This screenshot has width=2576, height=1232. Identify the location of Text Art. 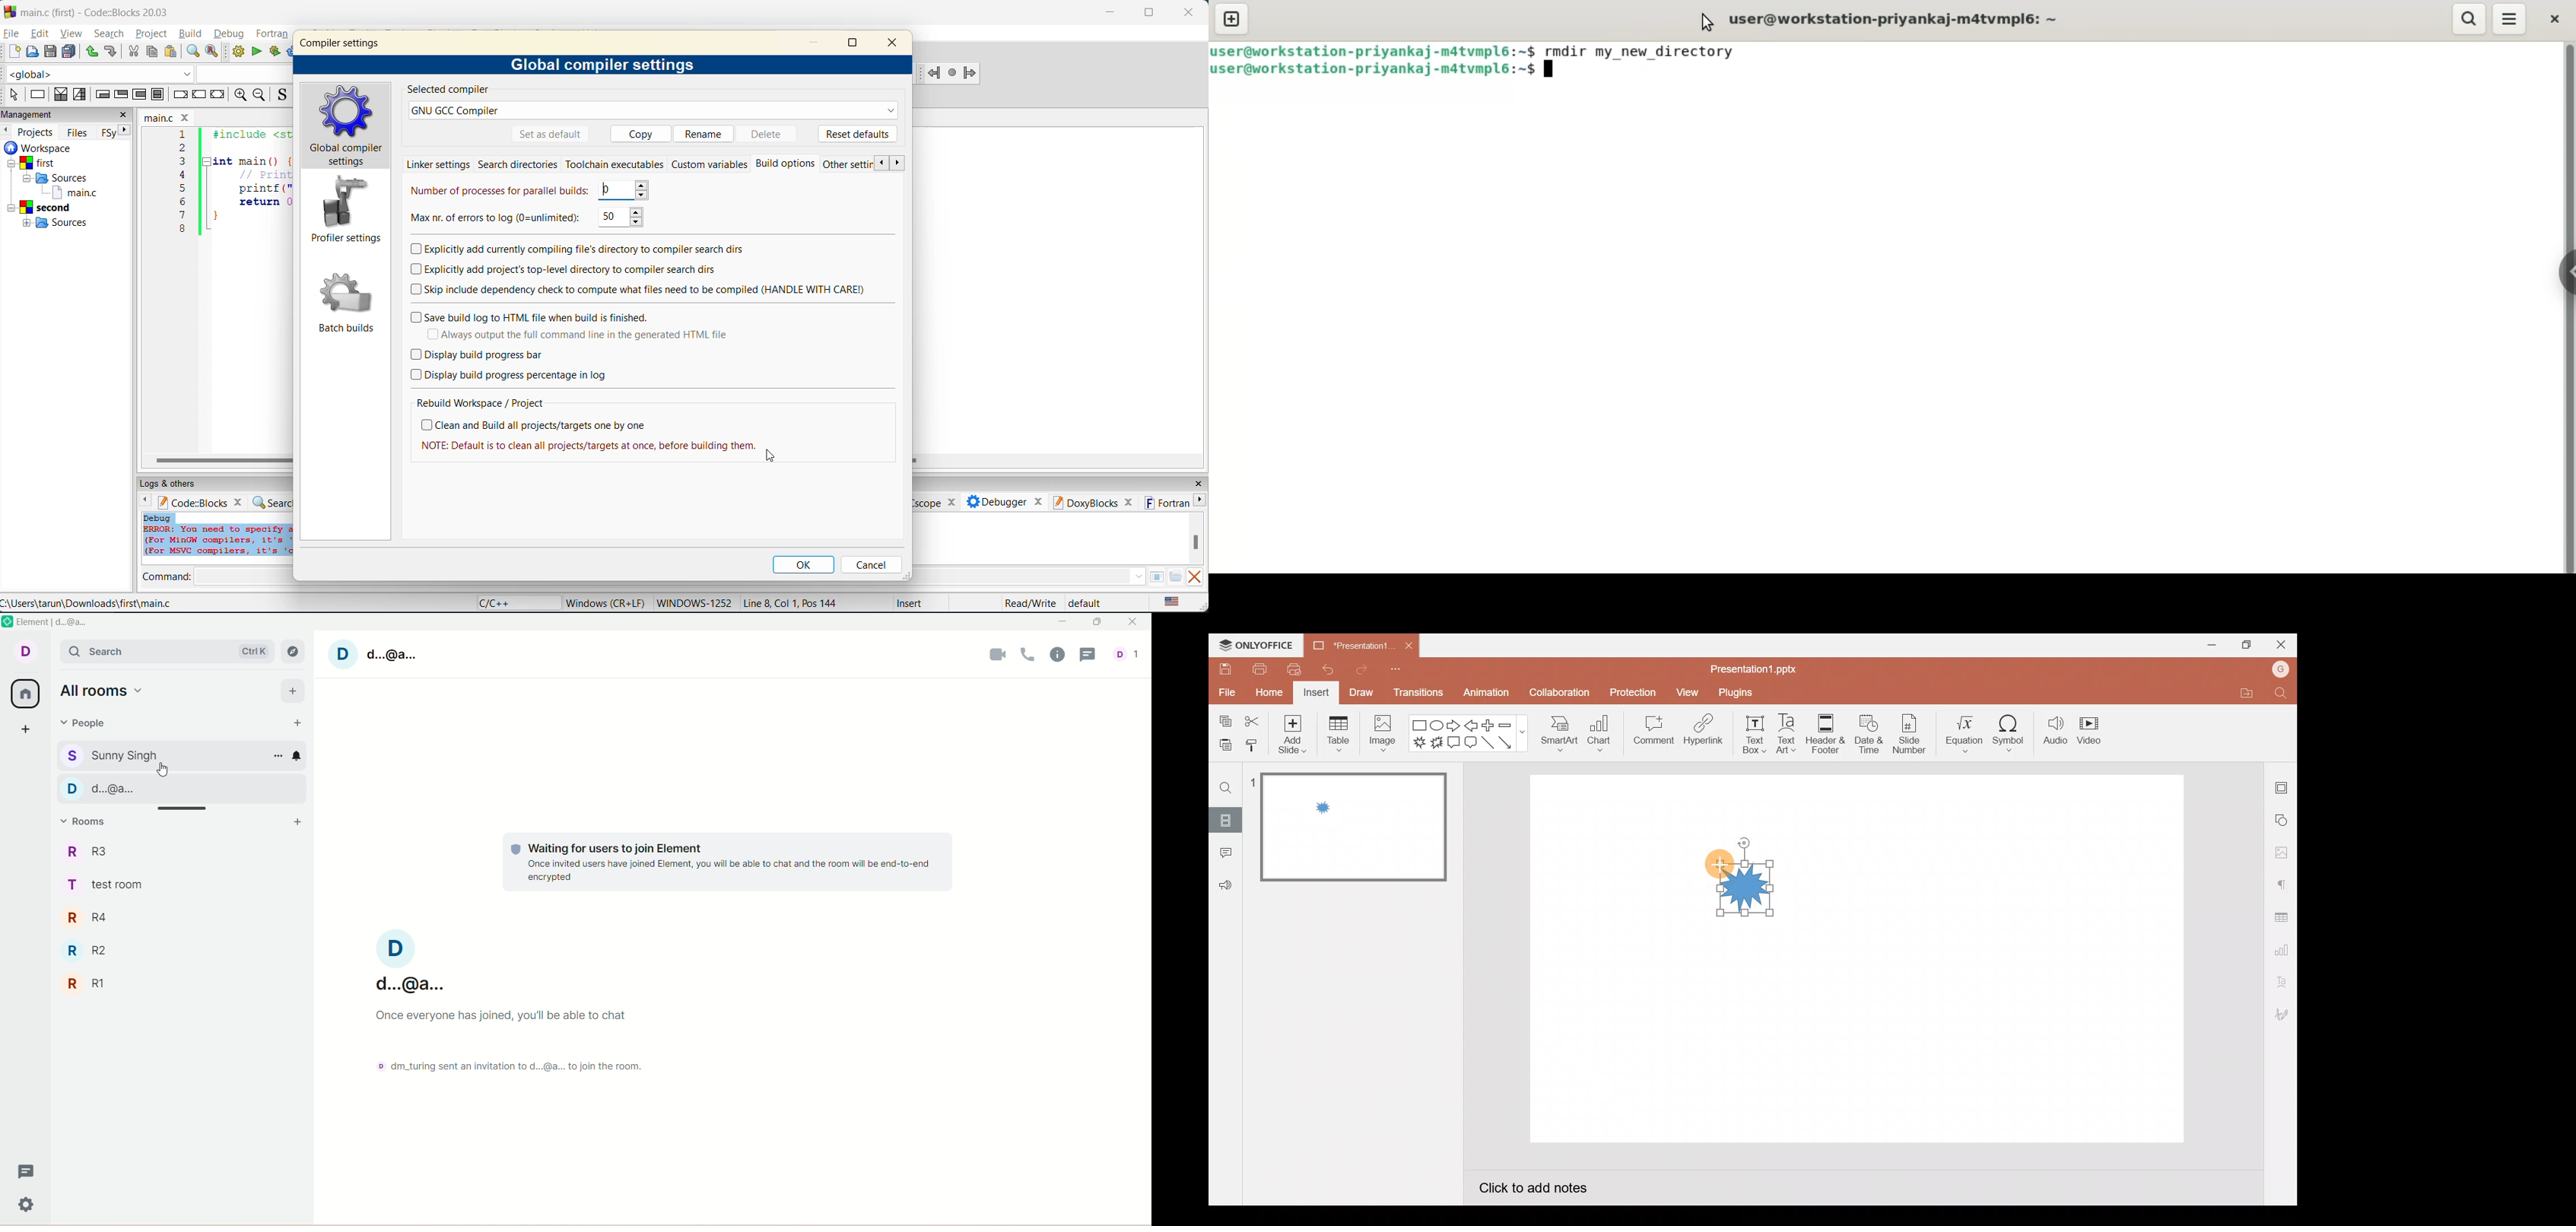
(1785, 734).